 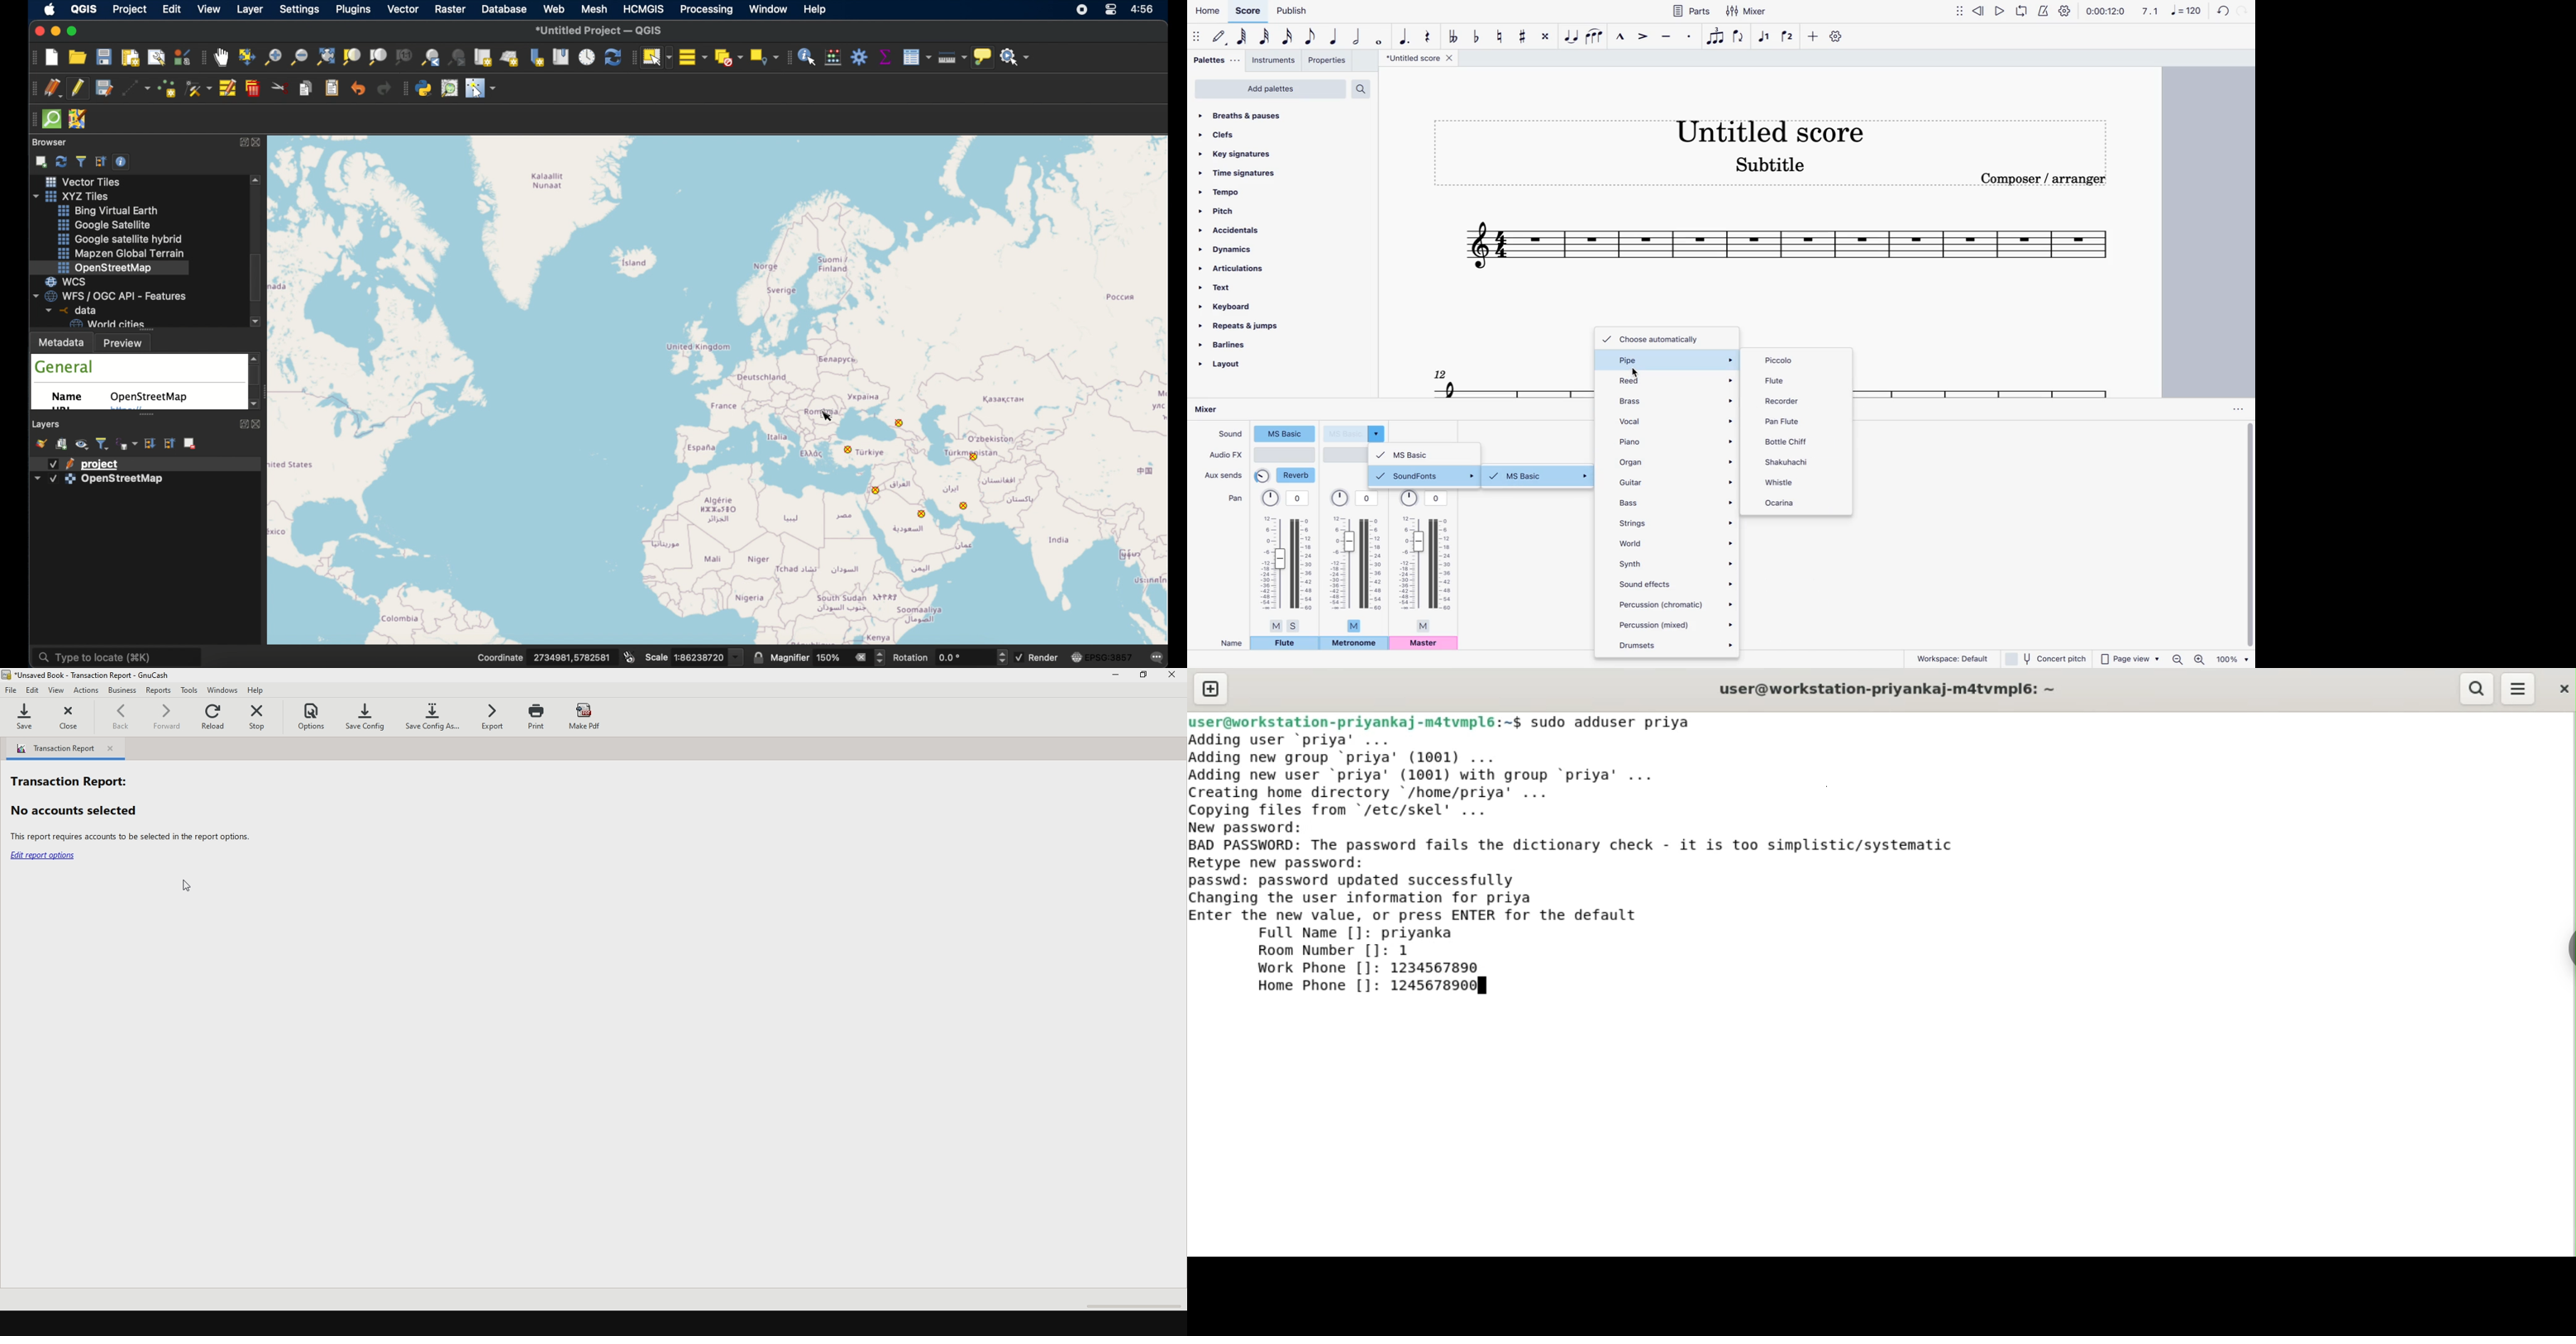 I want to click on type locate, so click(x=121, y=657).